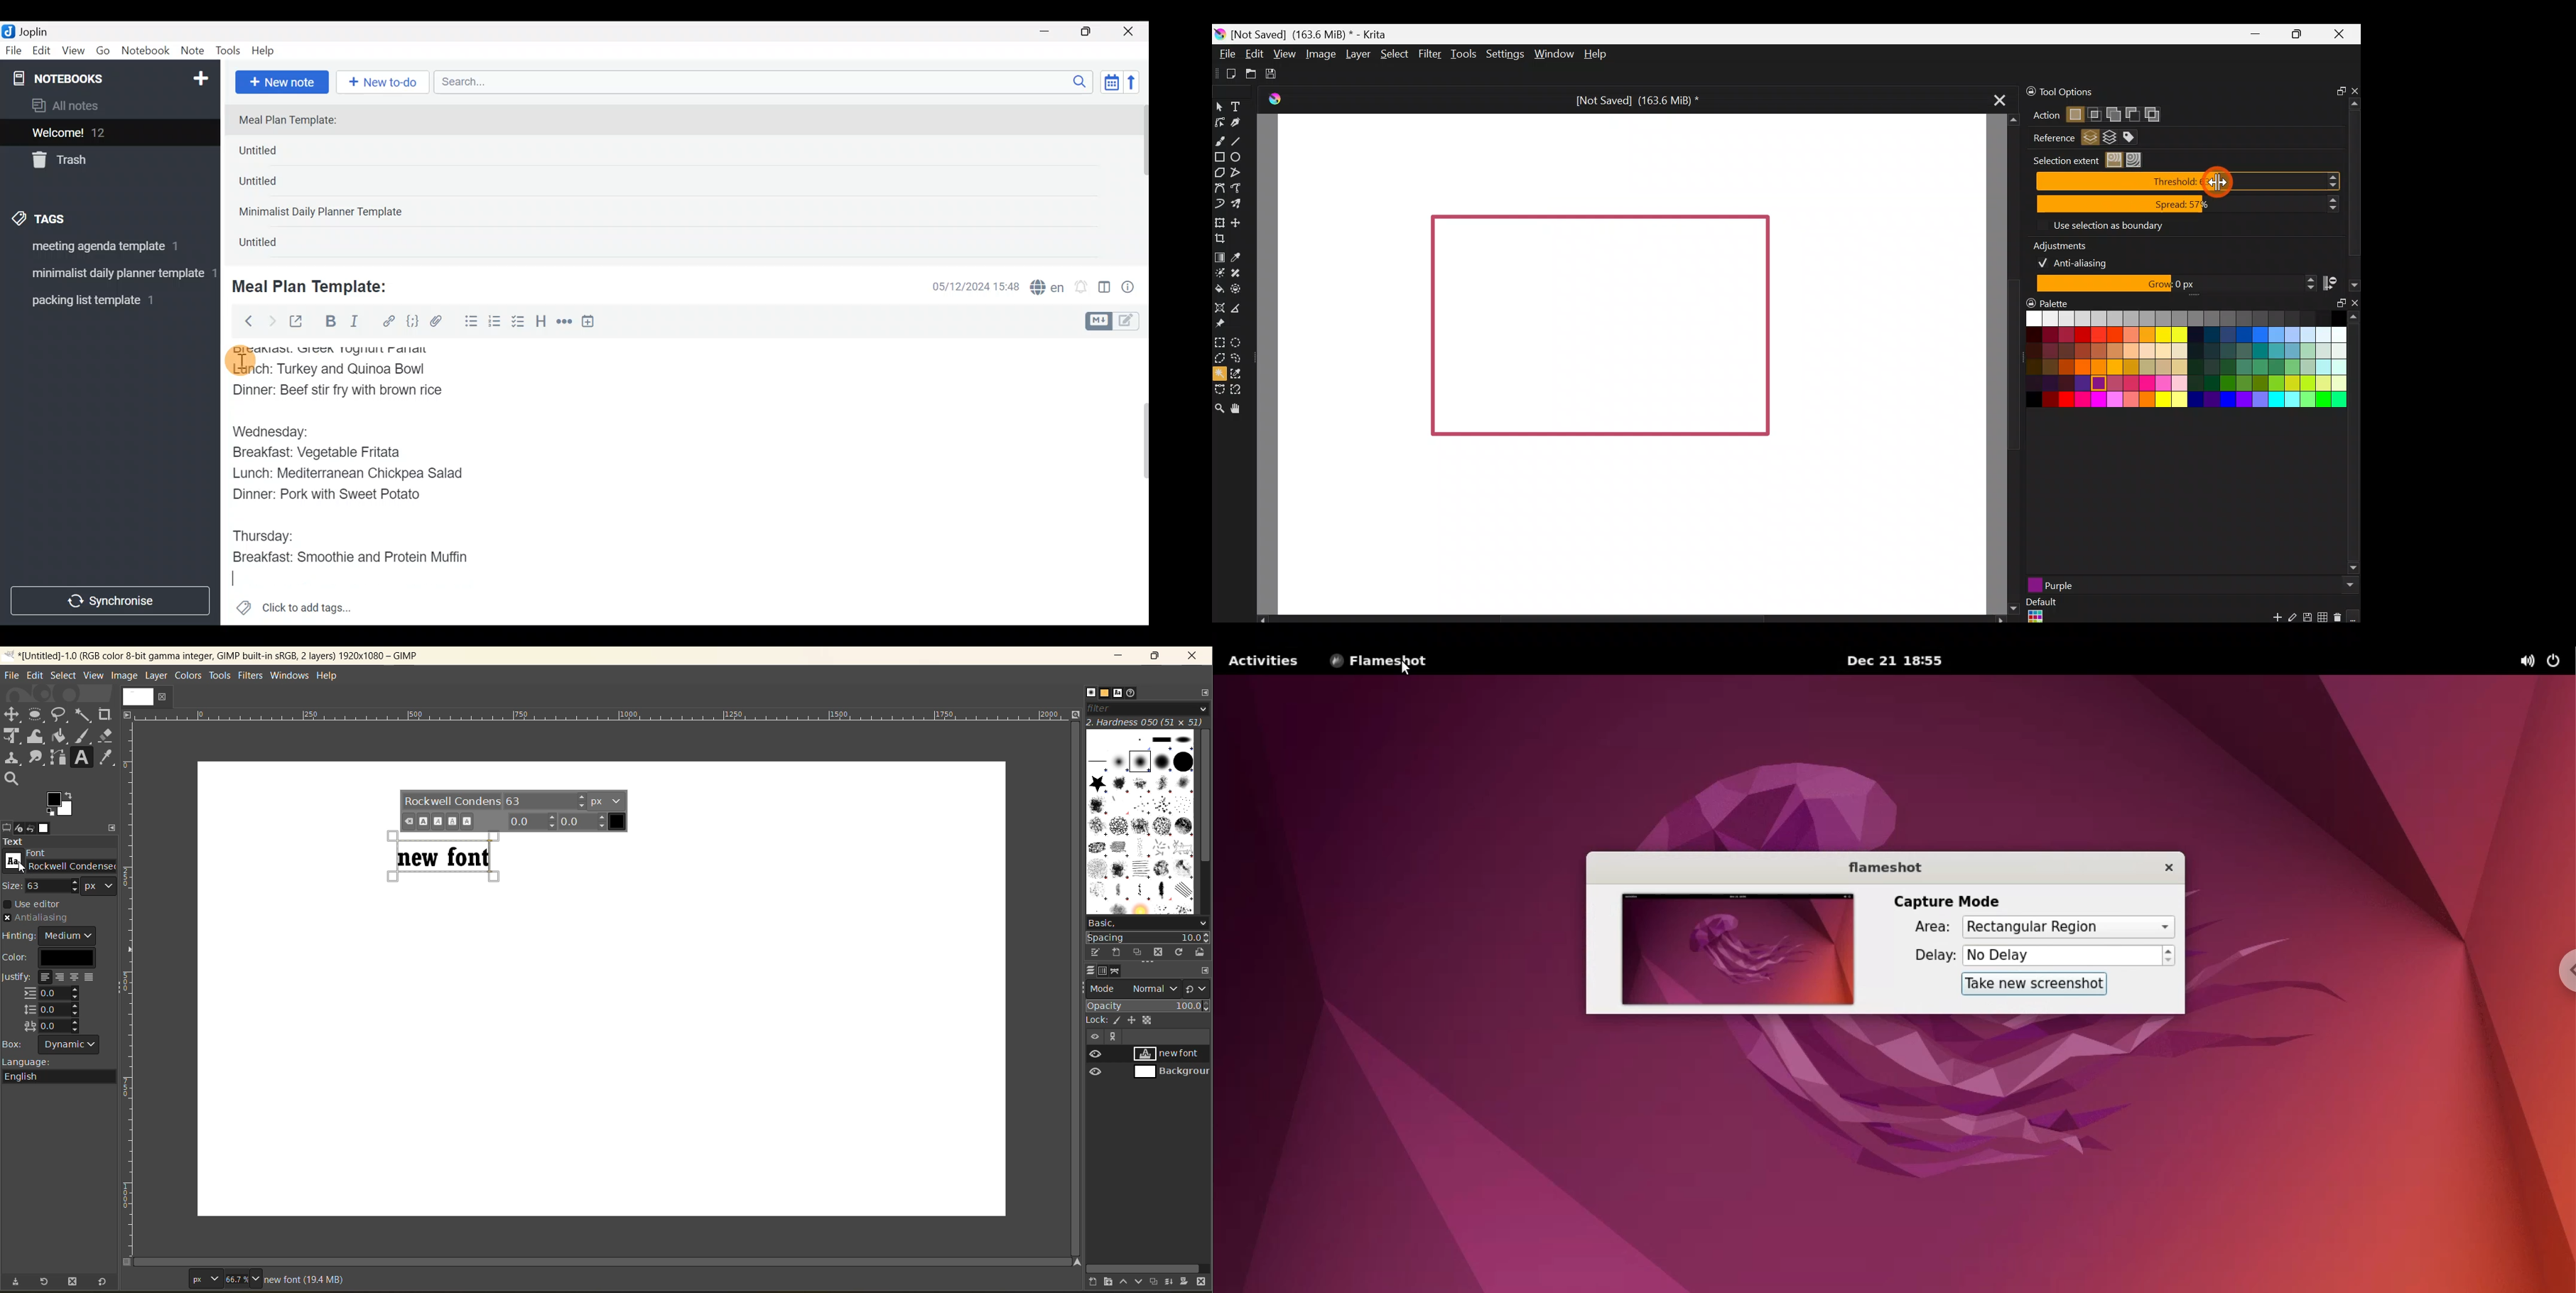 The image size is (2576, 1316). I want to click on Dinner: Beef stir fry with brown rice, so click(340, 393).